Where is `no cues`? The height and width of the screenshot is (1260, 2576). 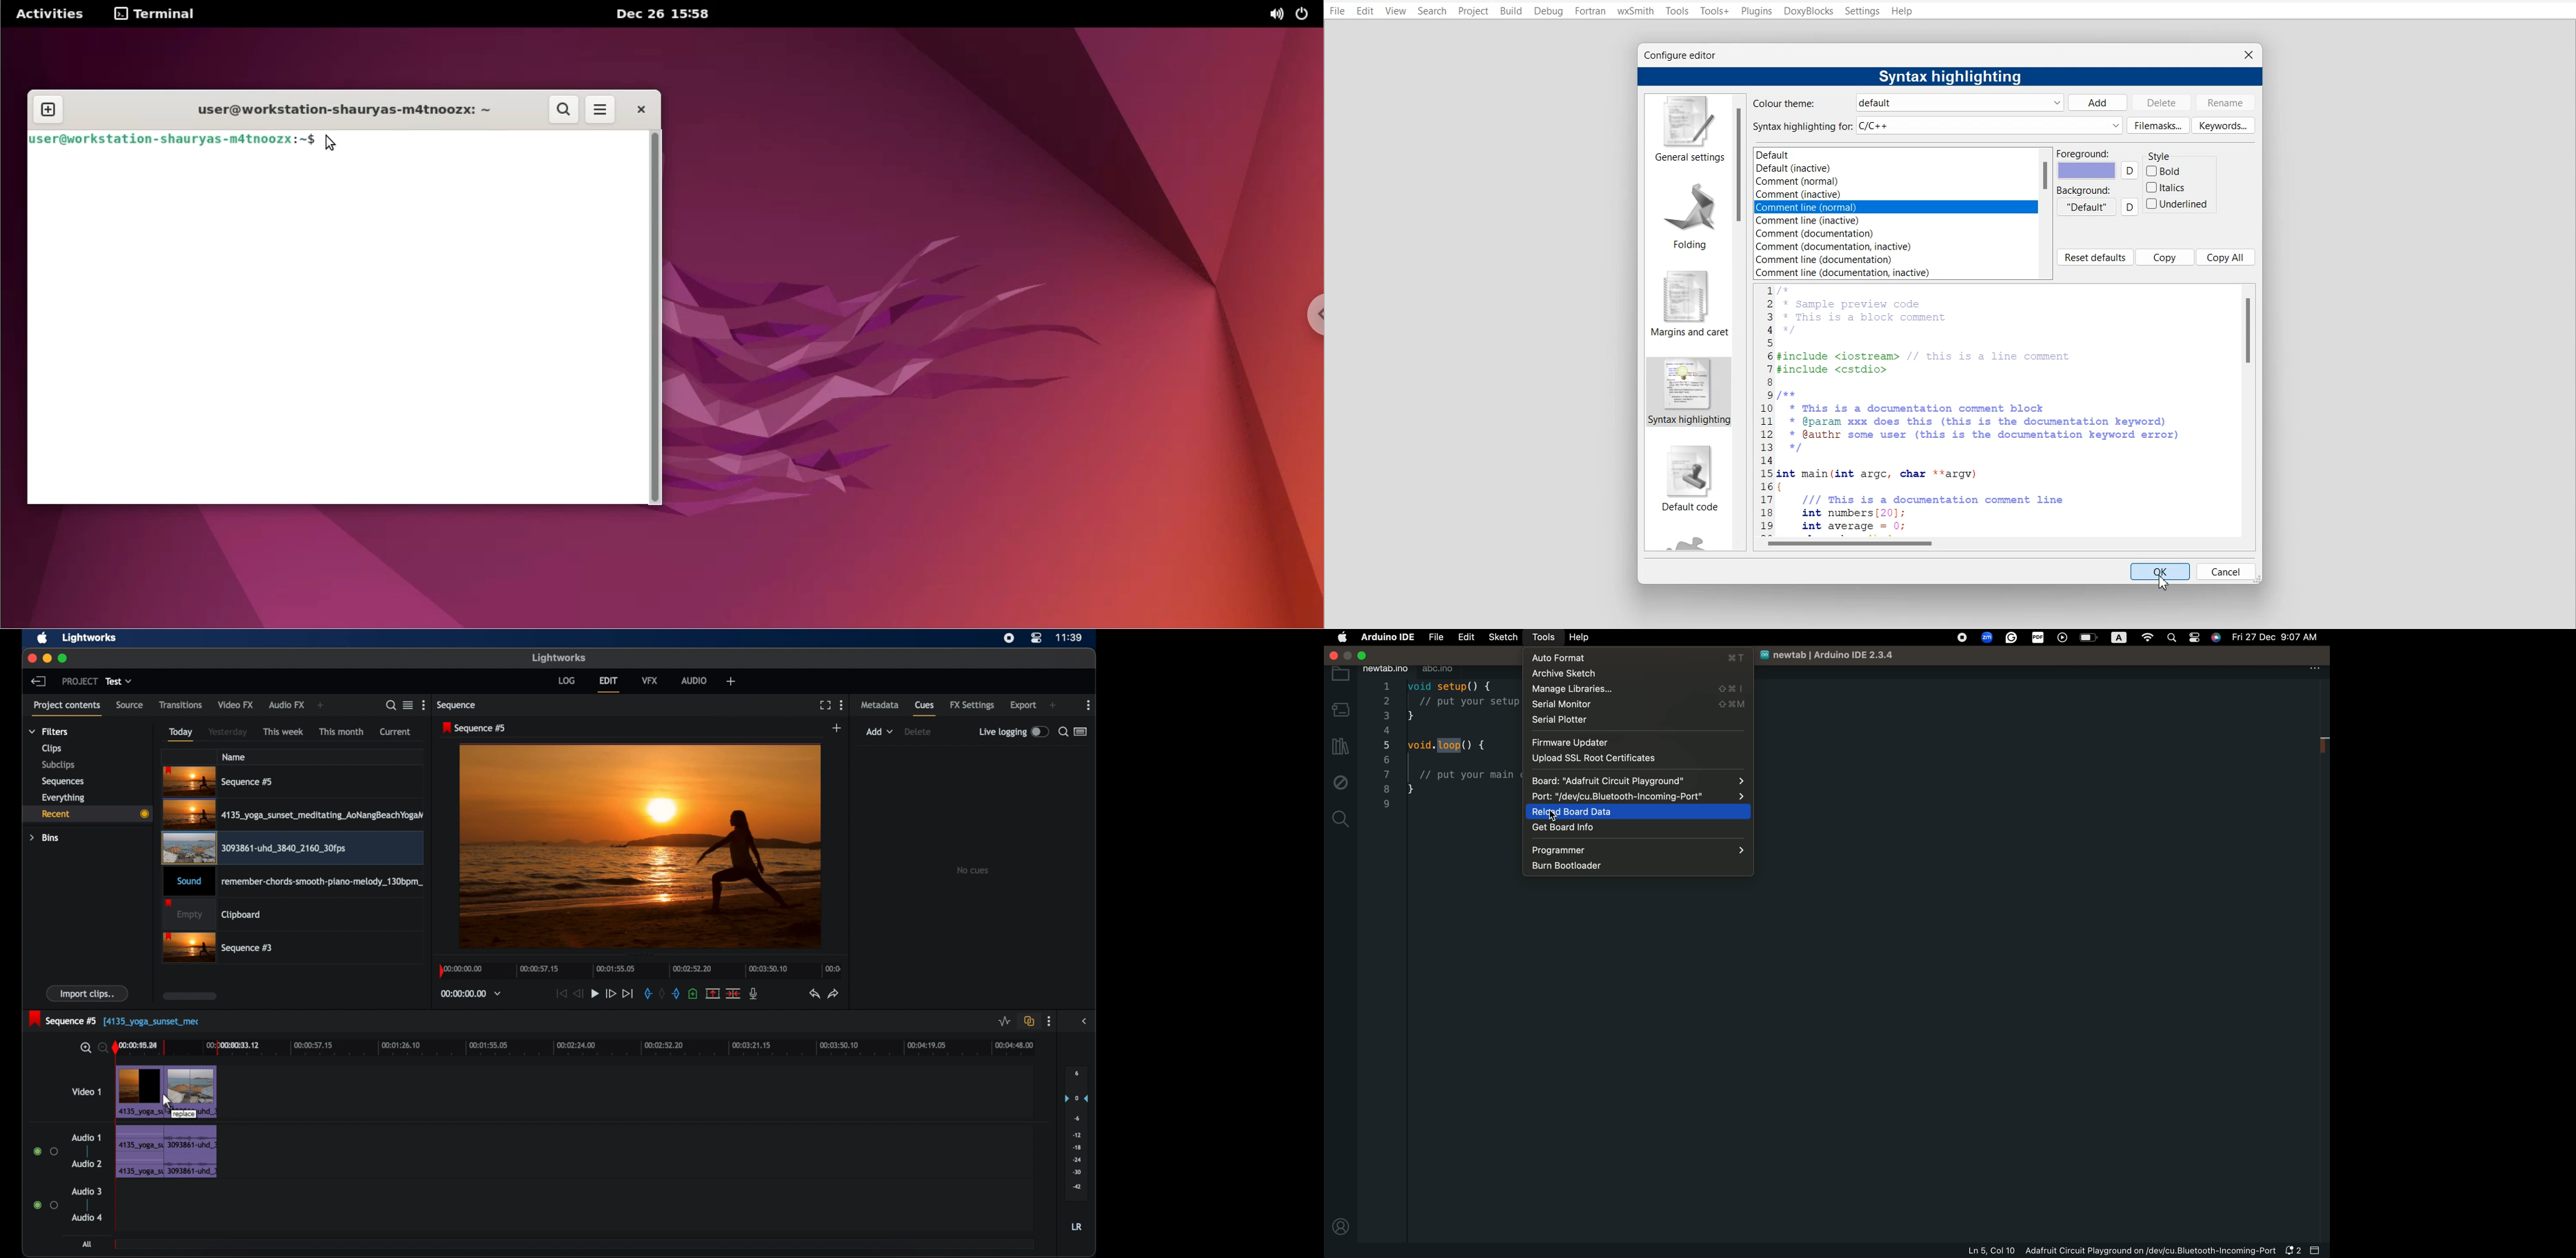
no cues is located at coordinates (974, 870).